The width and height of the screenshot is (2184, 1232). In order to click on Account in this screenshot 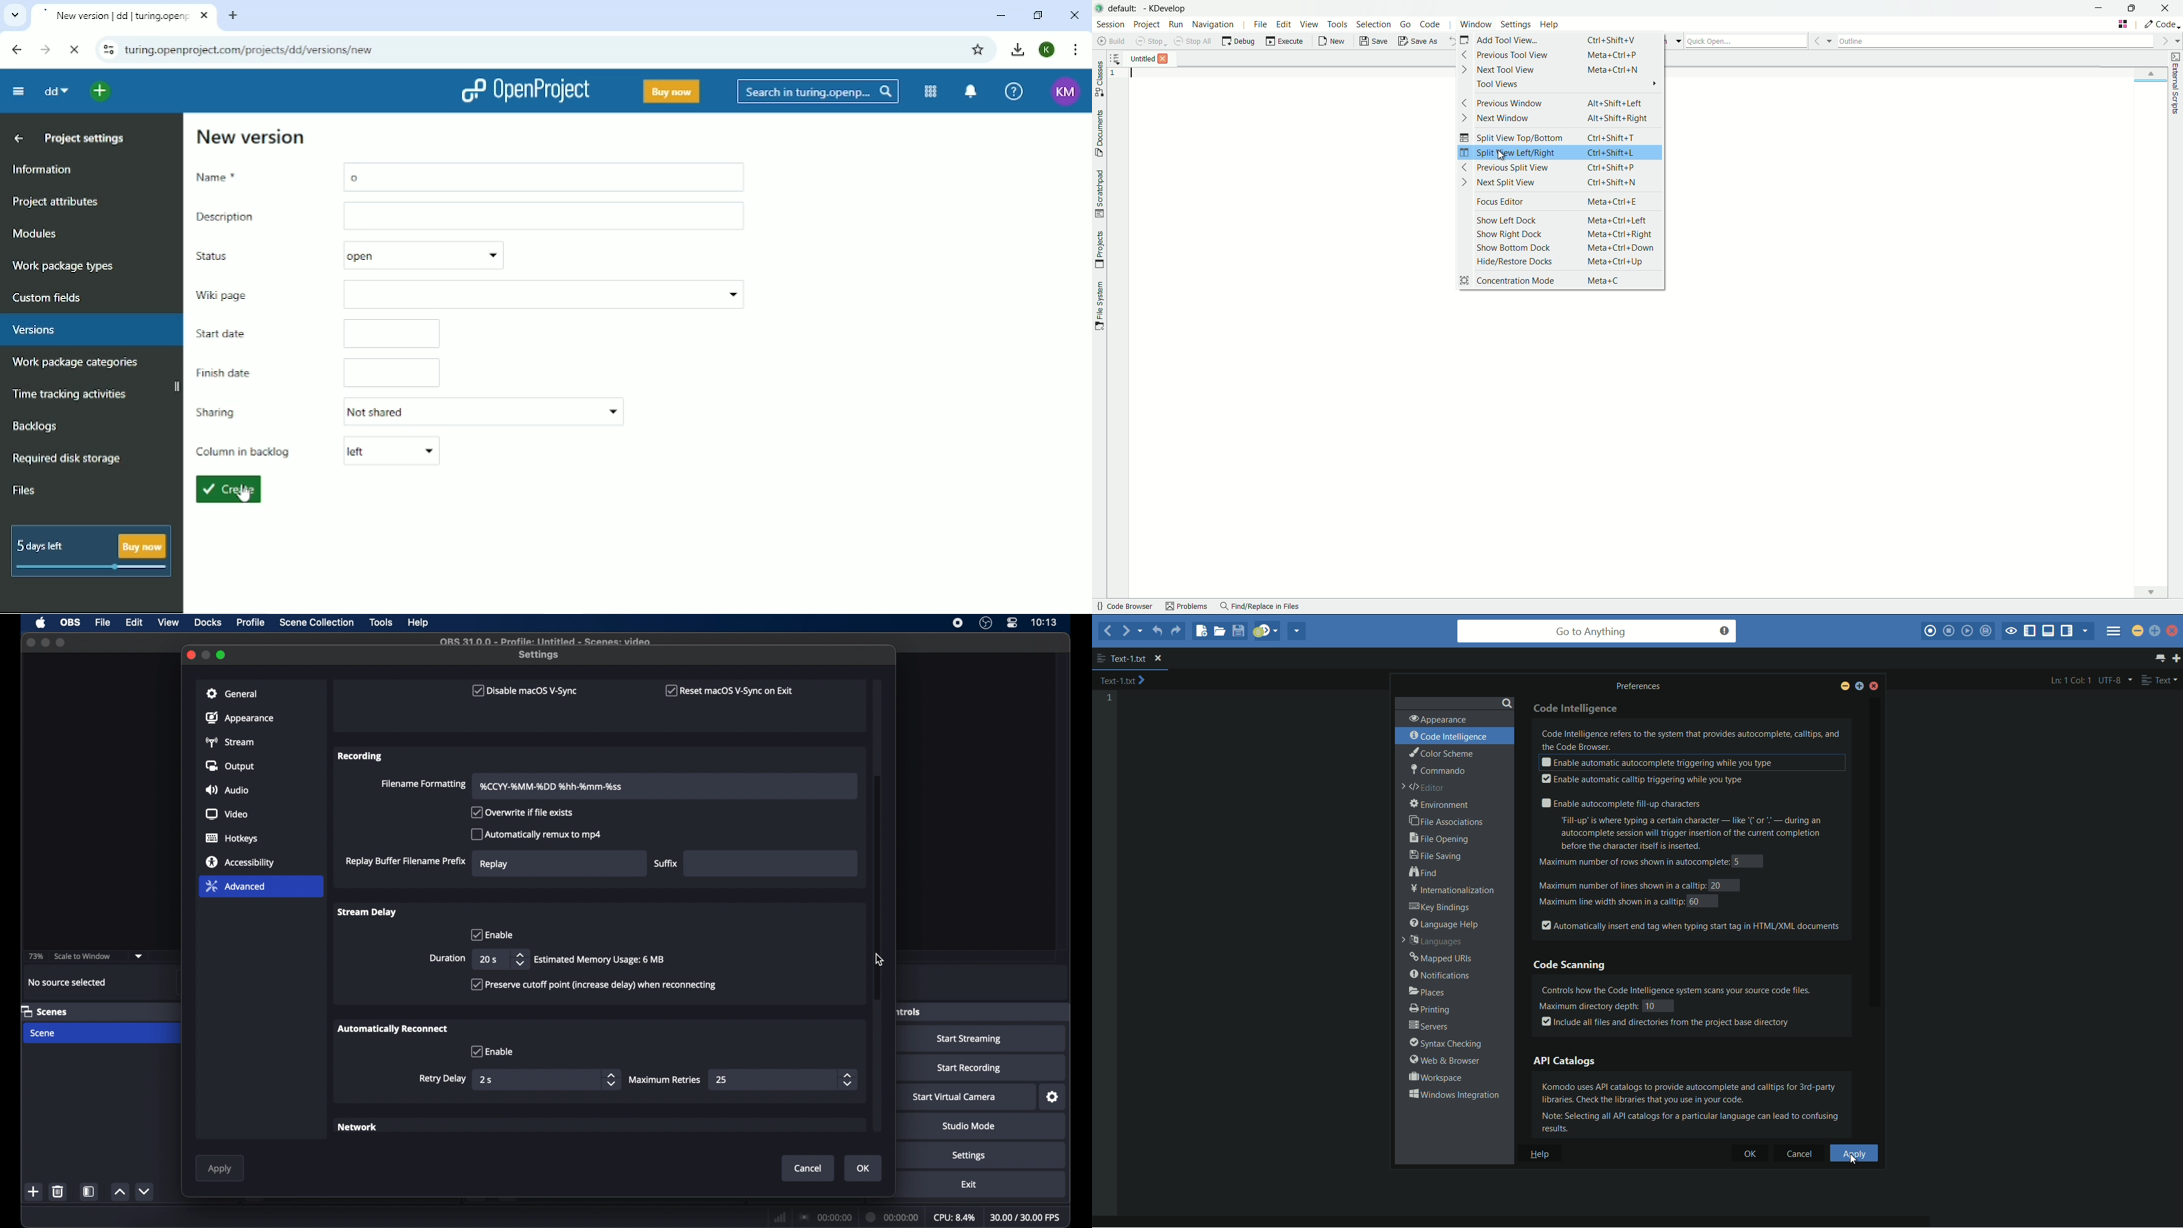, I will do `click(1066, 92)`.